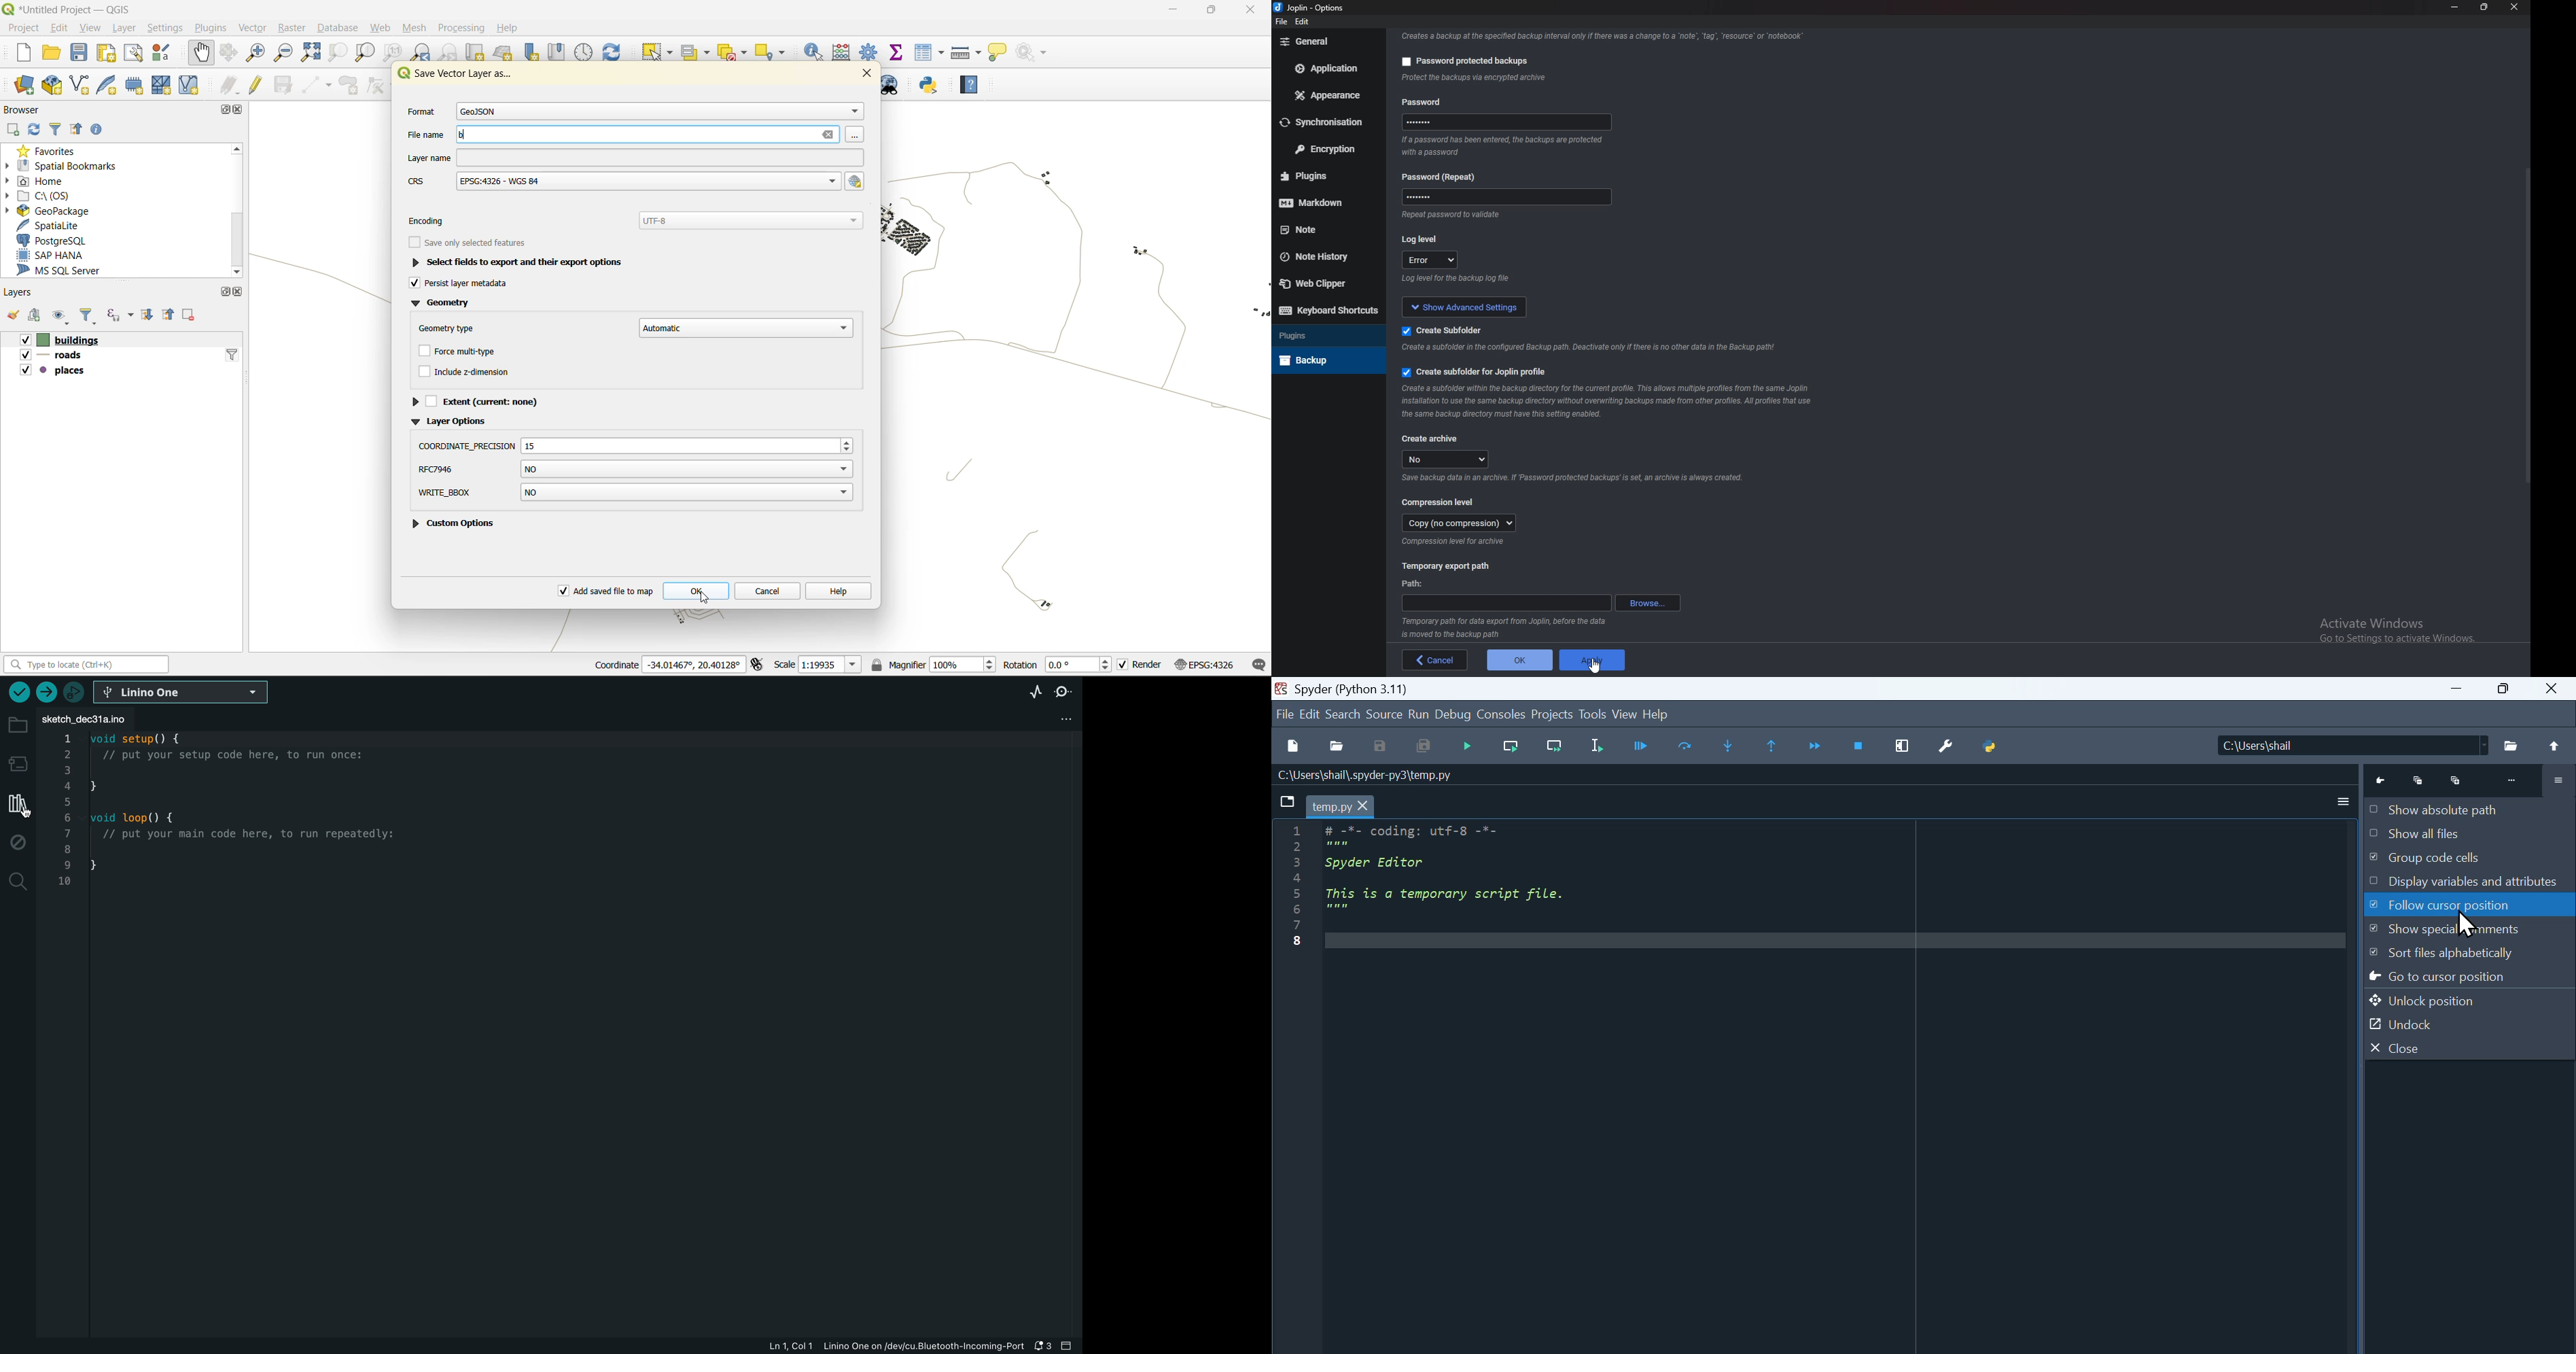 The image size is (2576, 1372). I want to click on Info, so click(1455, 543).